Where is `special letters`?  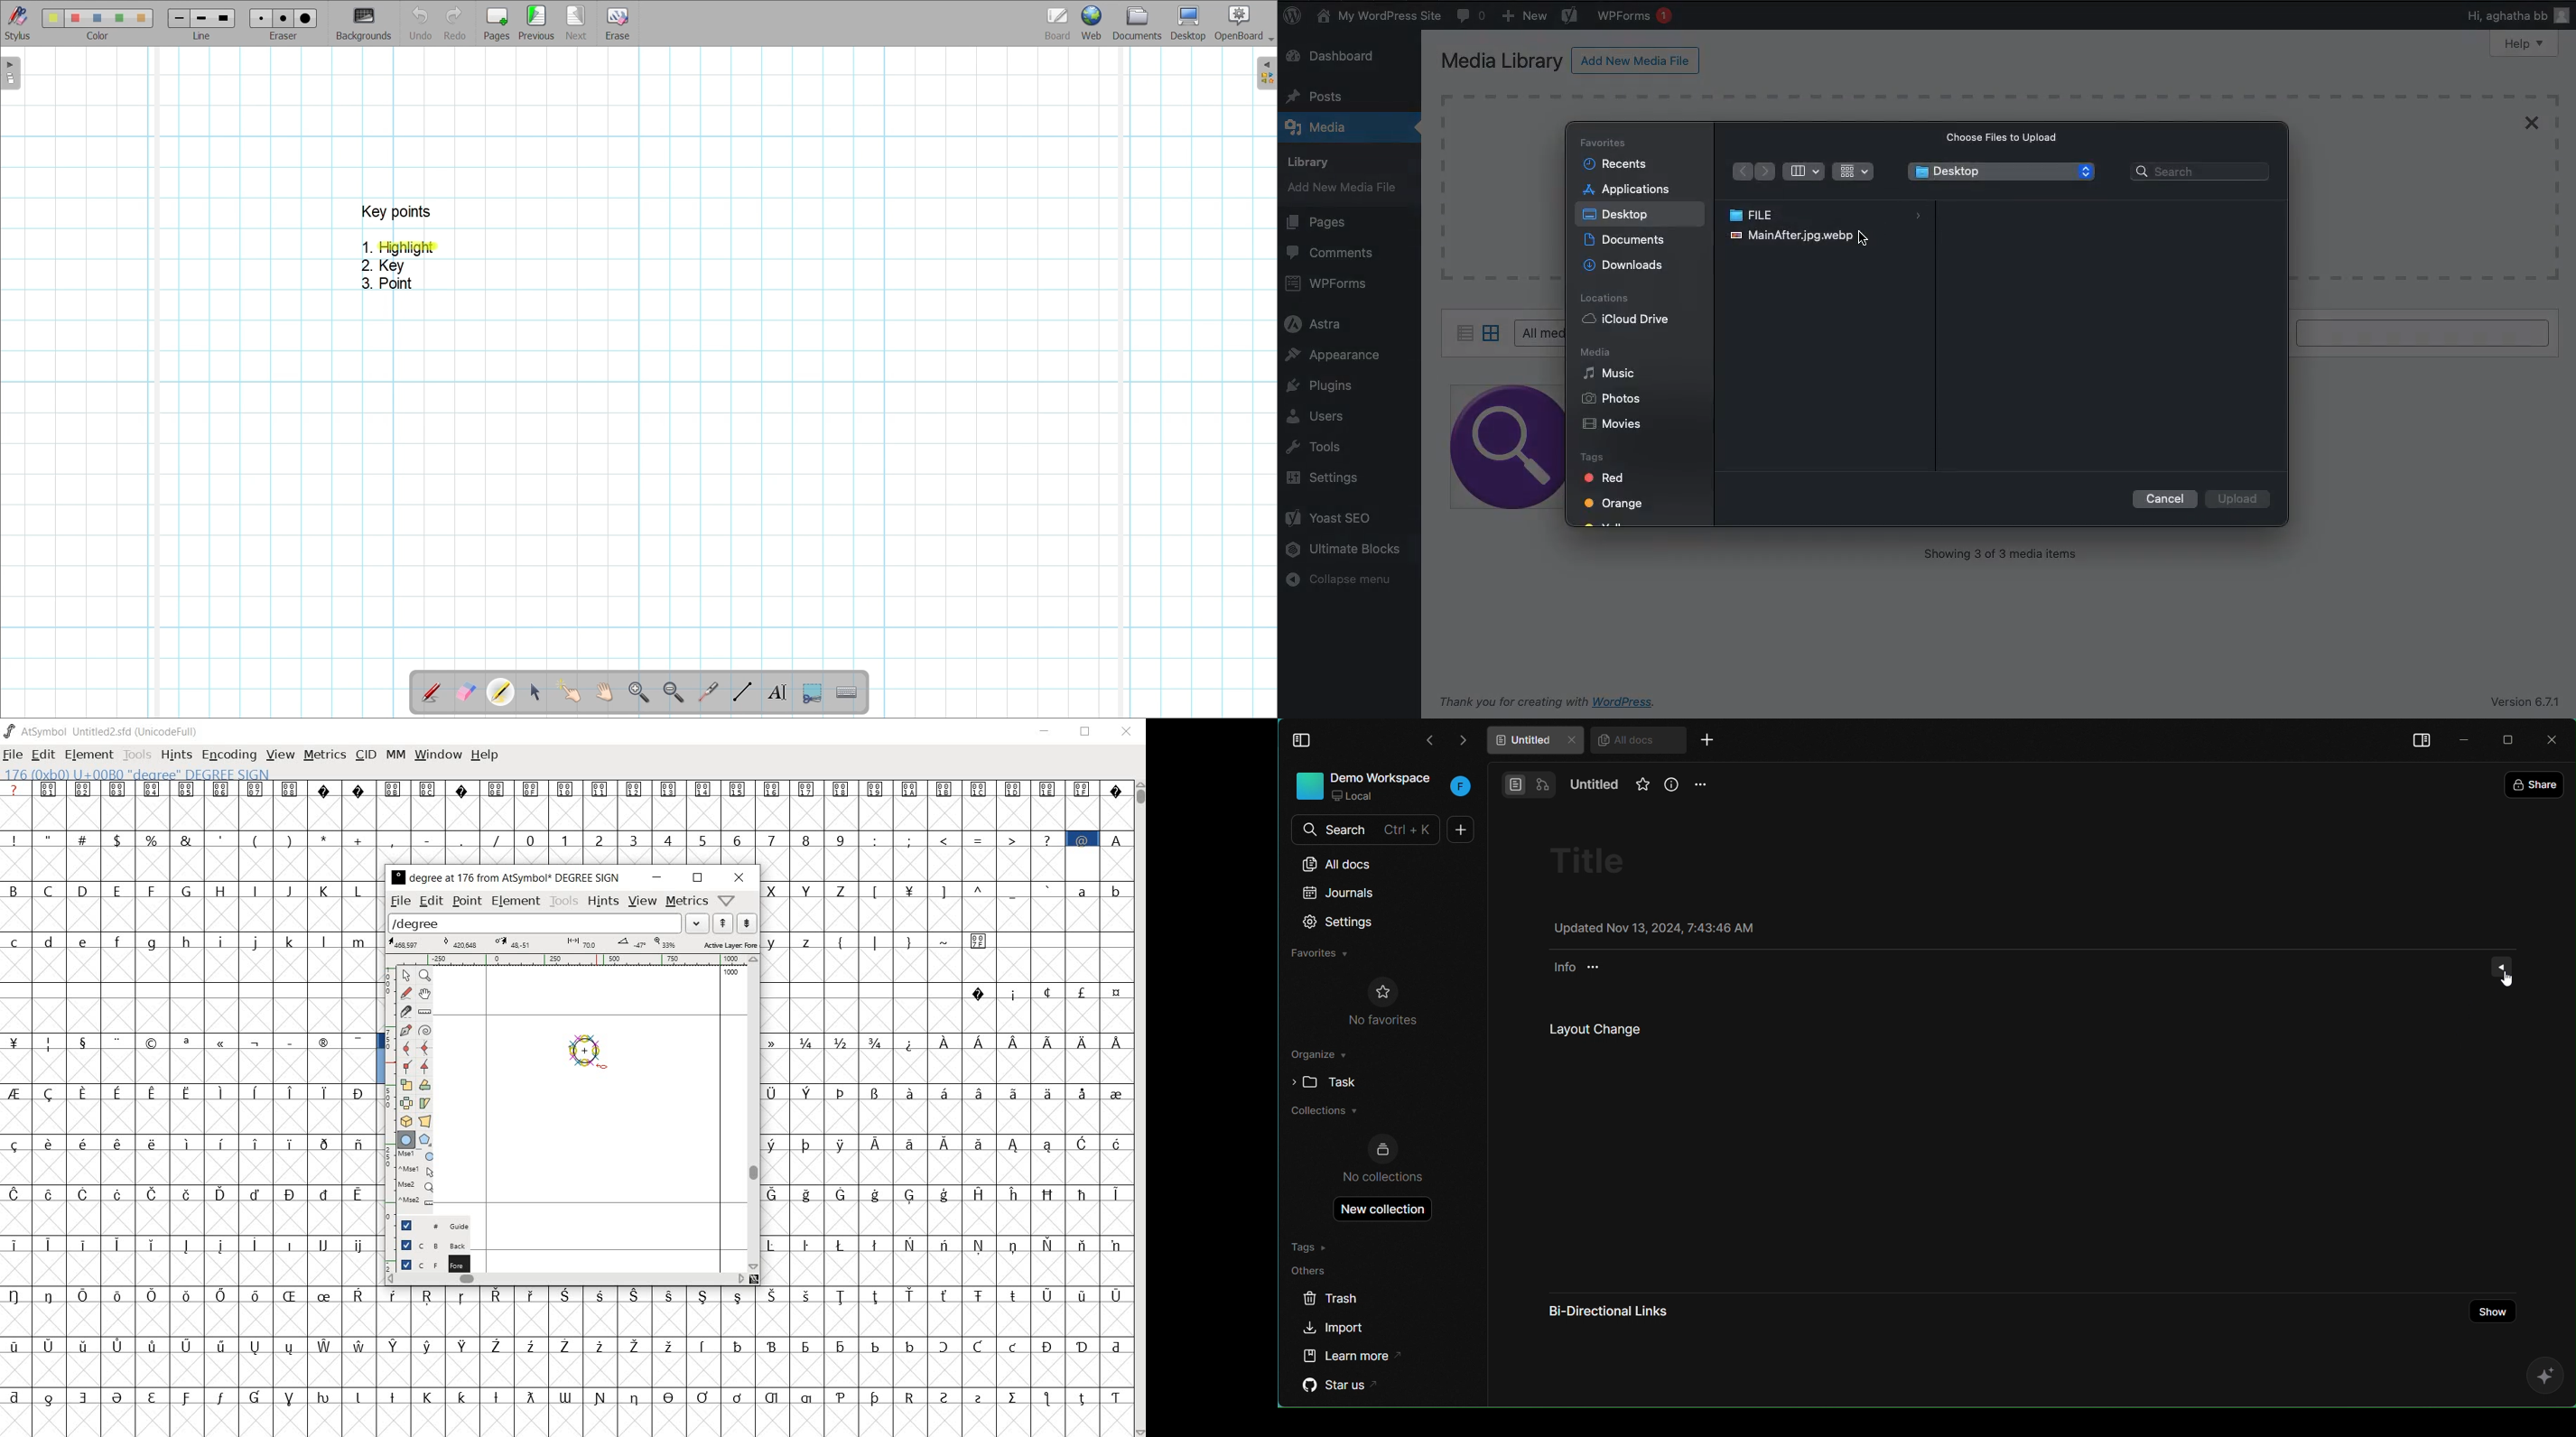
special letters is located at coordinates (947, 1242).